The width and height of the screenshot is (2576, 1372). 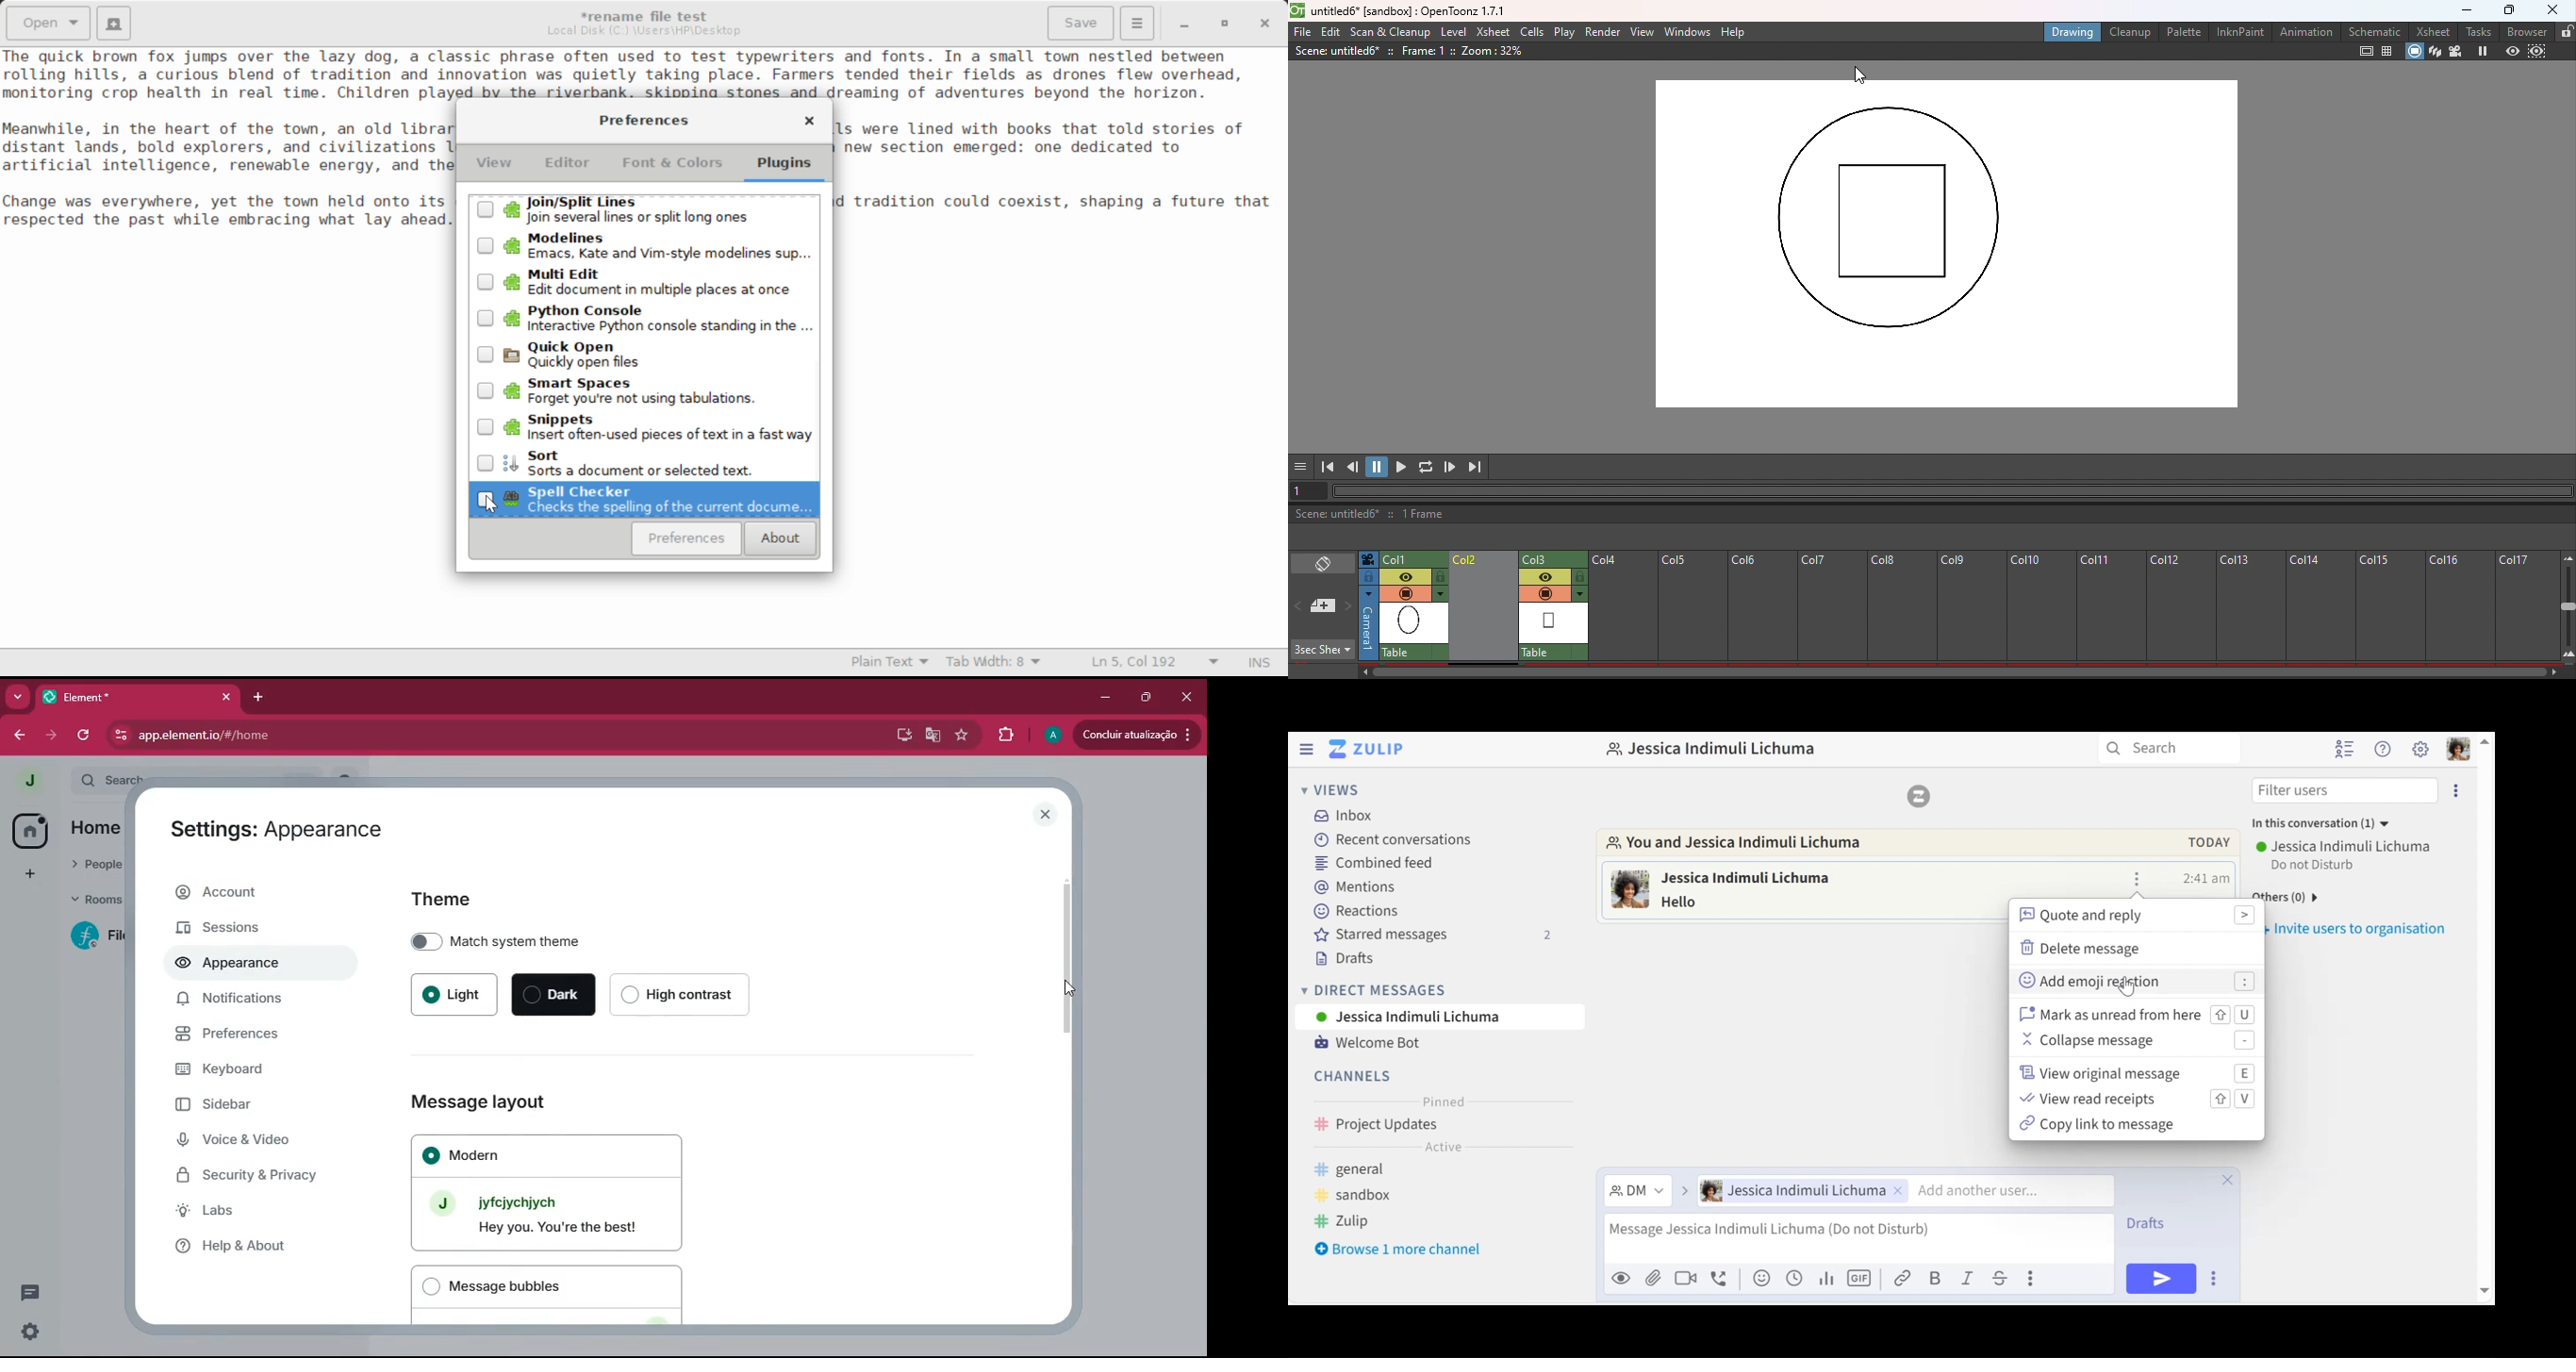 What do you see at coordinates (236, 999) in the screenshot?
I see `notifications` at bounding box center [236, 999].